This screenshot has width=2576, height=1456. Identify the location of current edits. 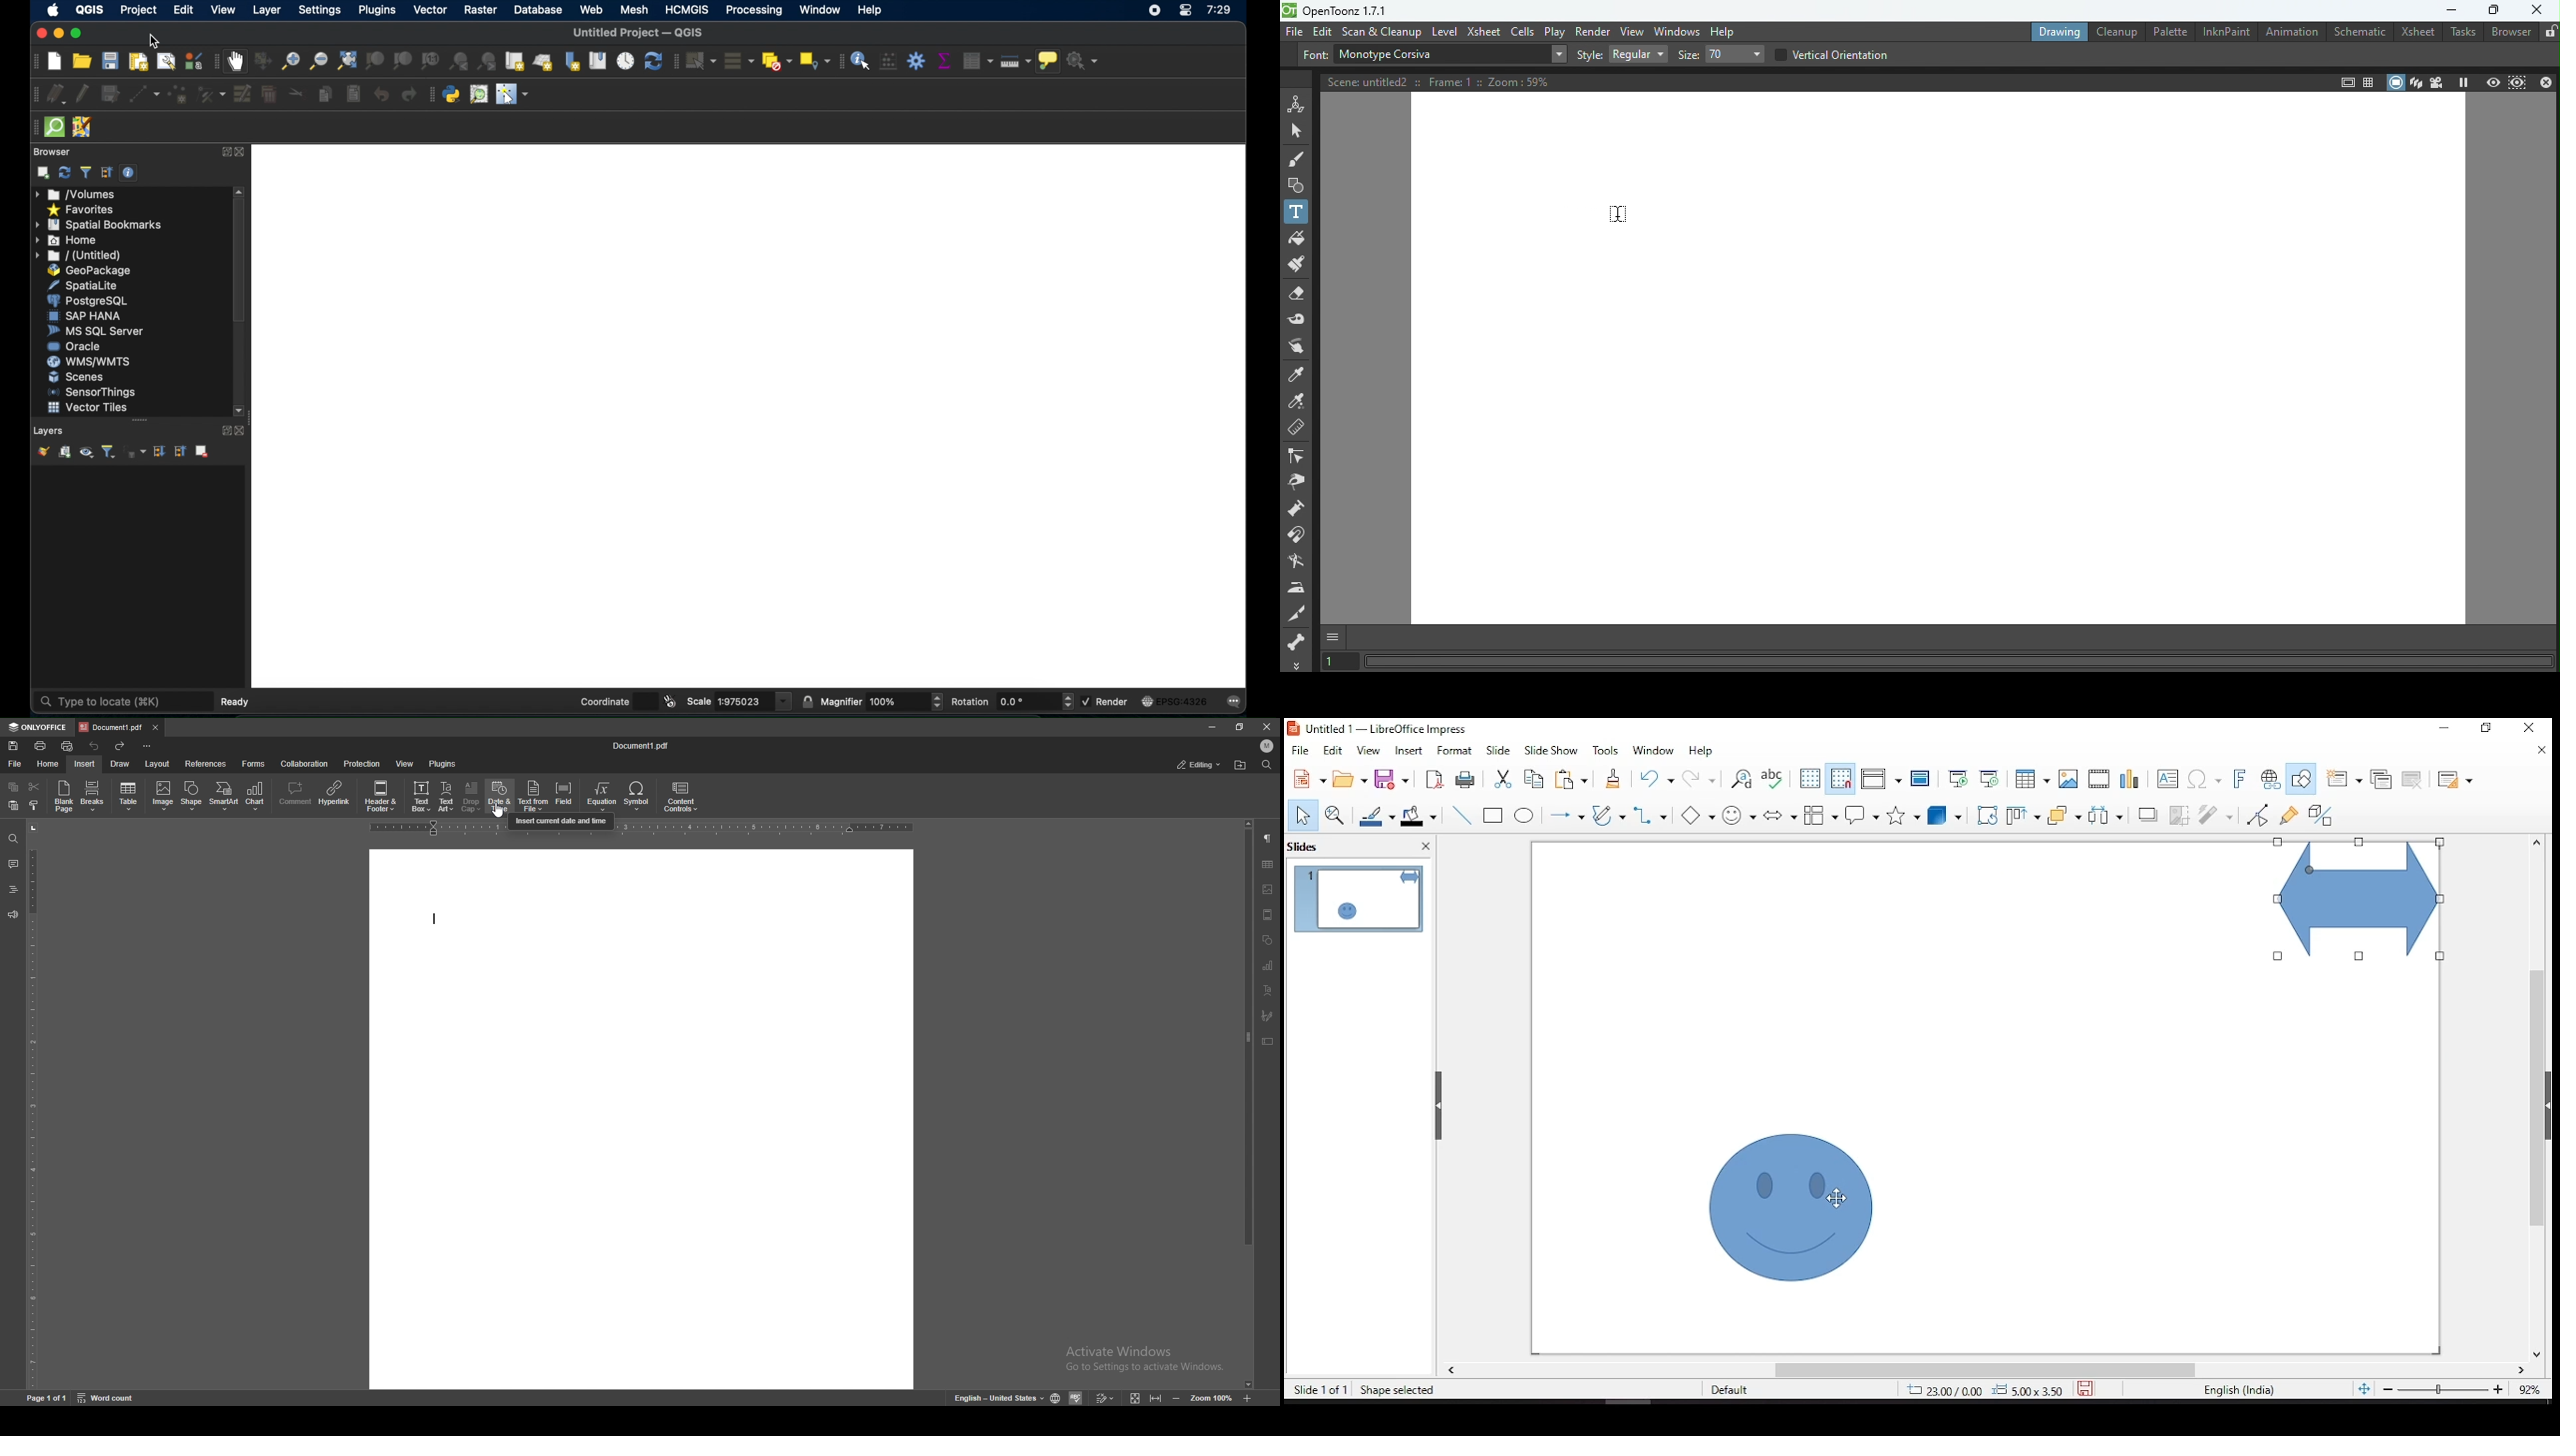
(58, 94).